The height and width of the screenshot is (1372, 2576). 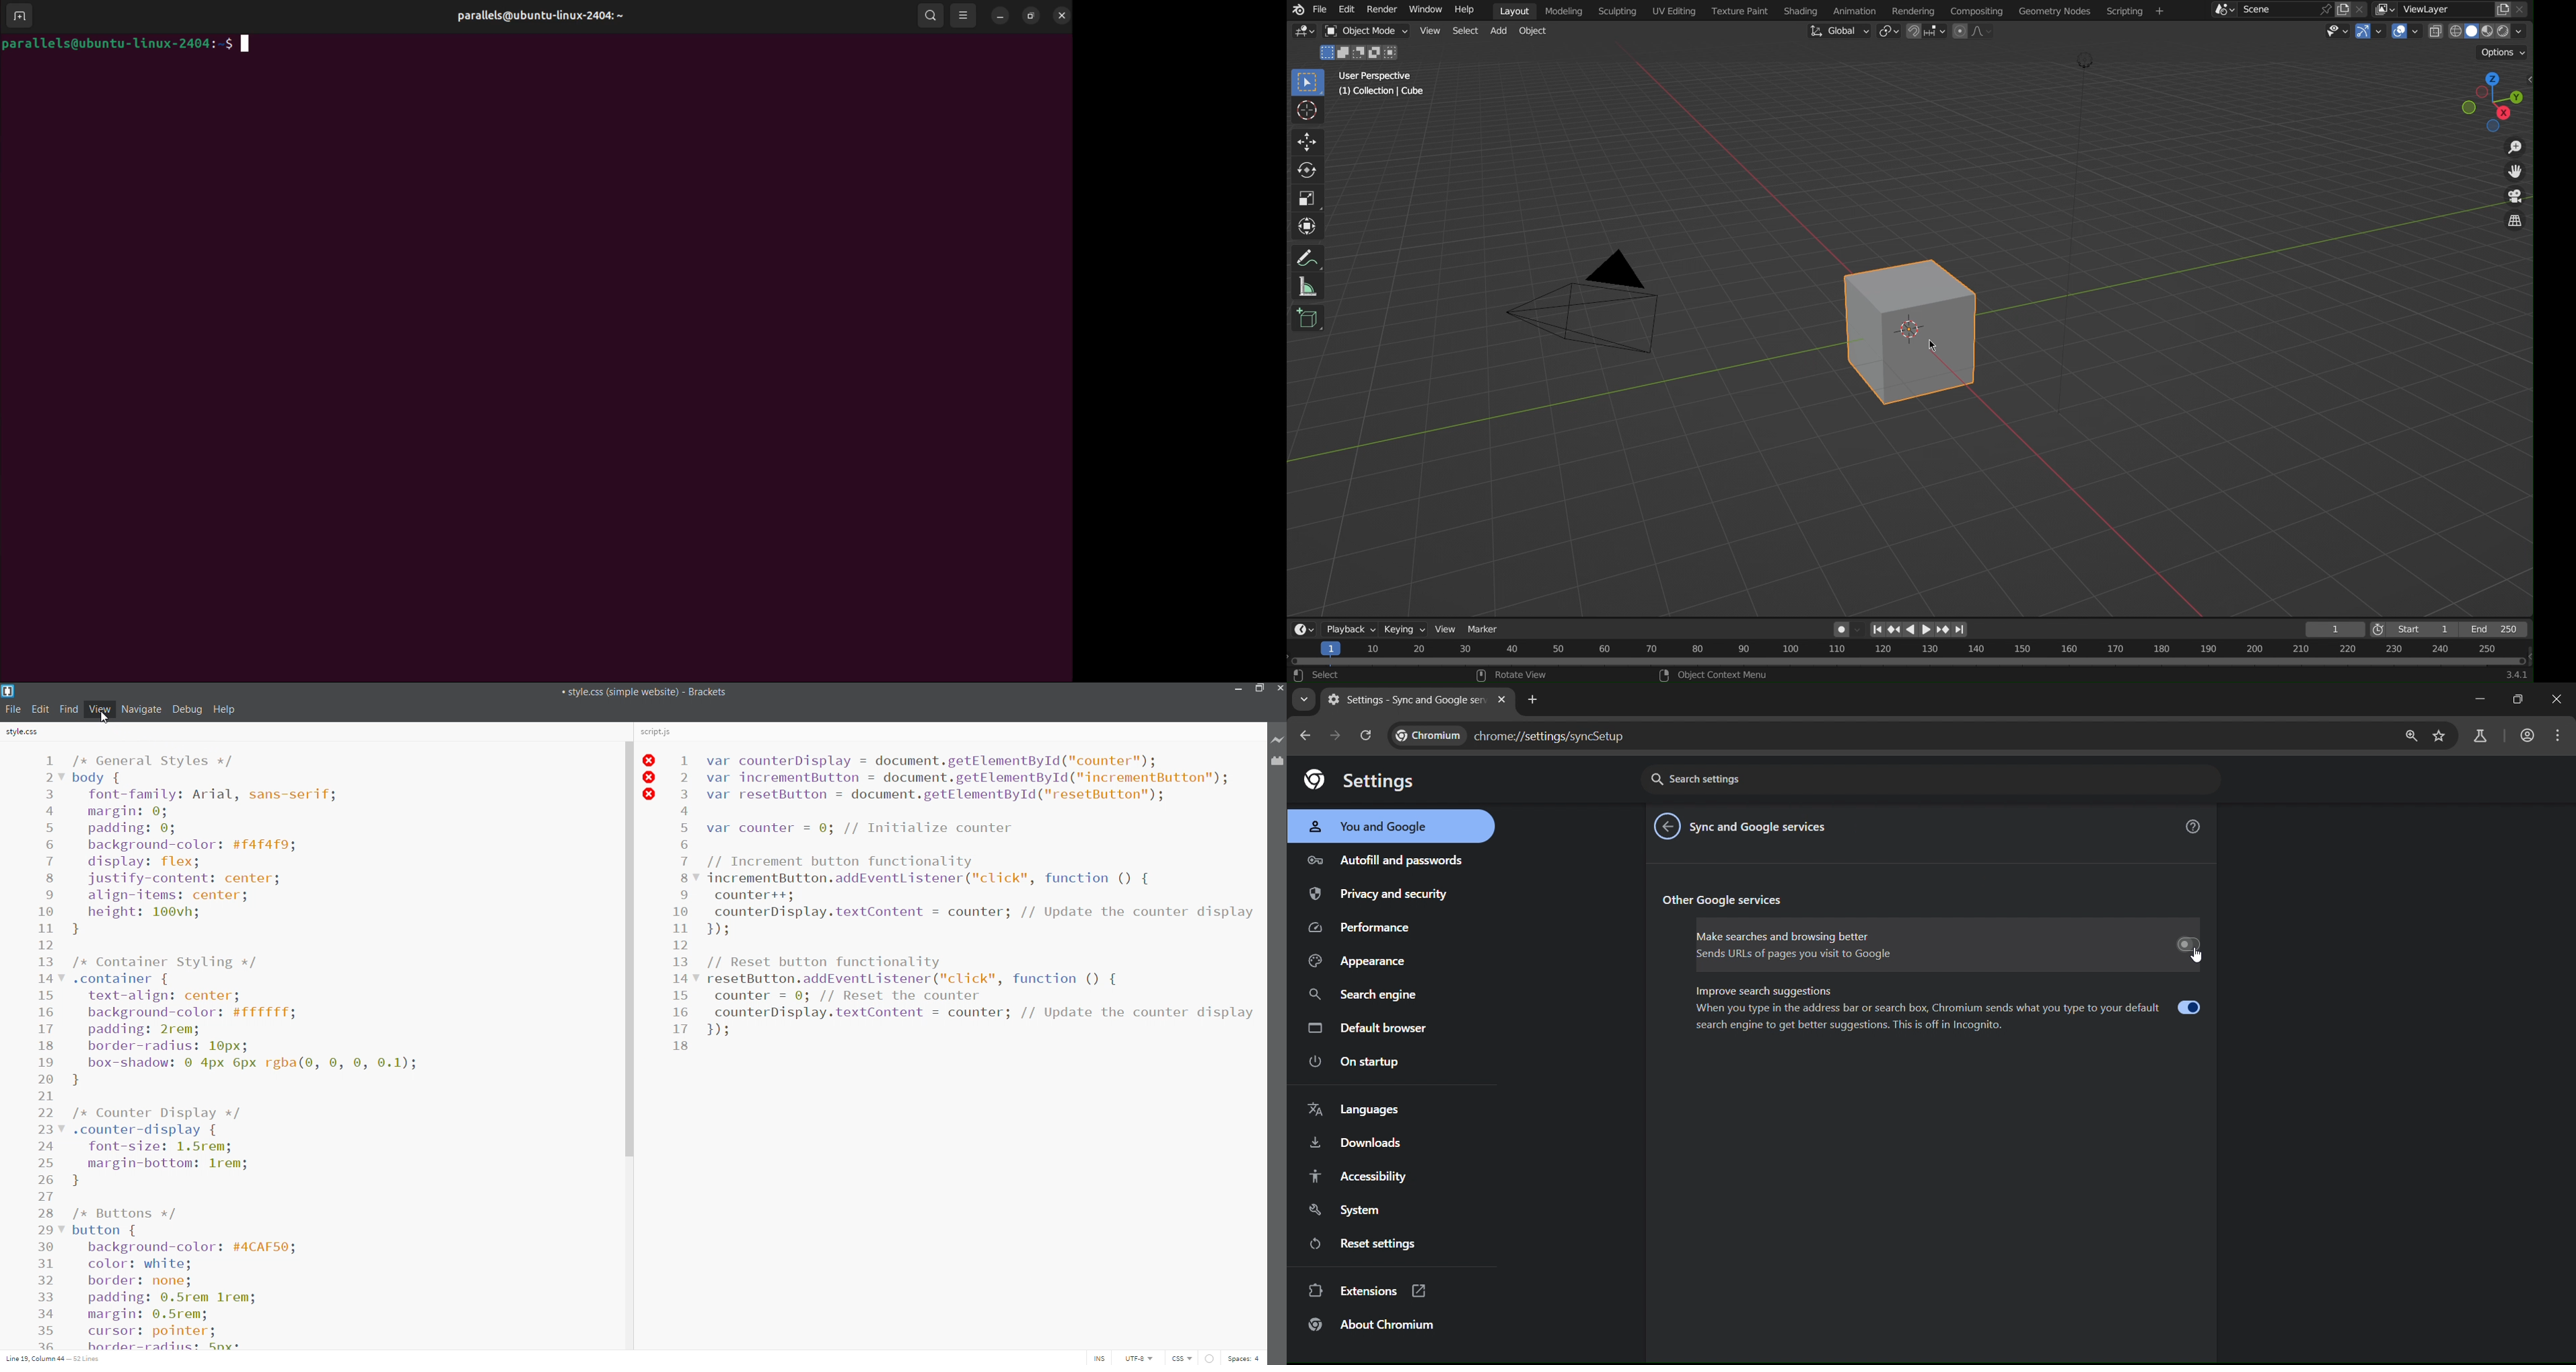 What do you see at coordinates (1238, 690) in the screenshot?
I see `minimize` at bounding box center [1238, 690].